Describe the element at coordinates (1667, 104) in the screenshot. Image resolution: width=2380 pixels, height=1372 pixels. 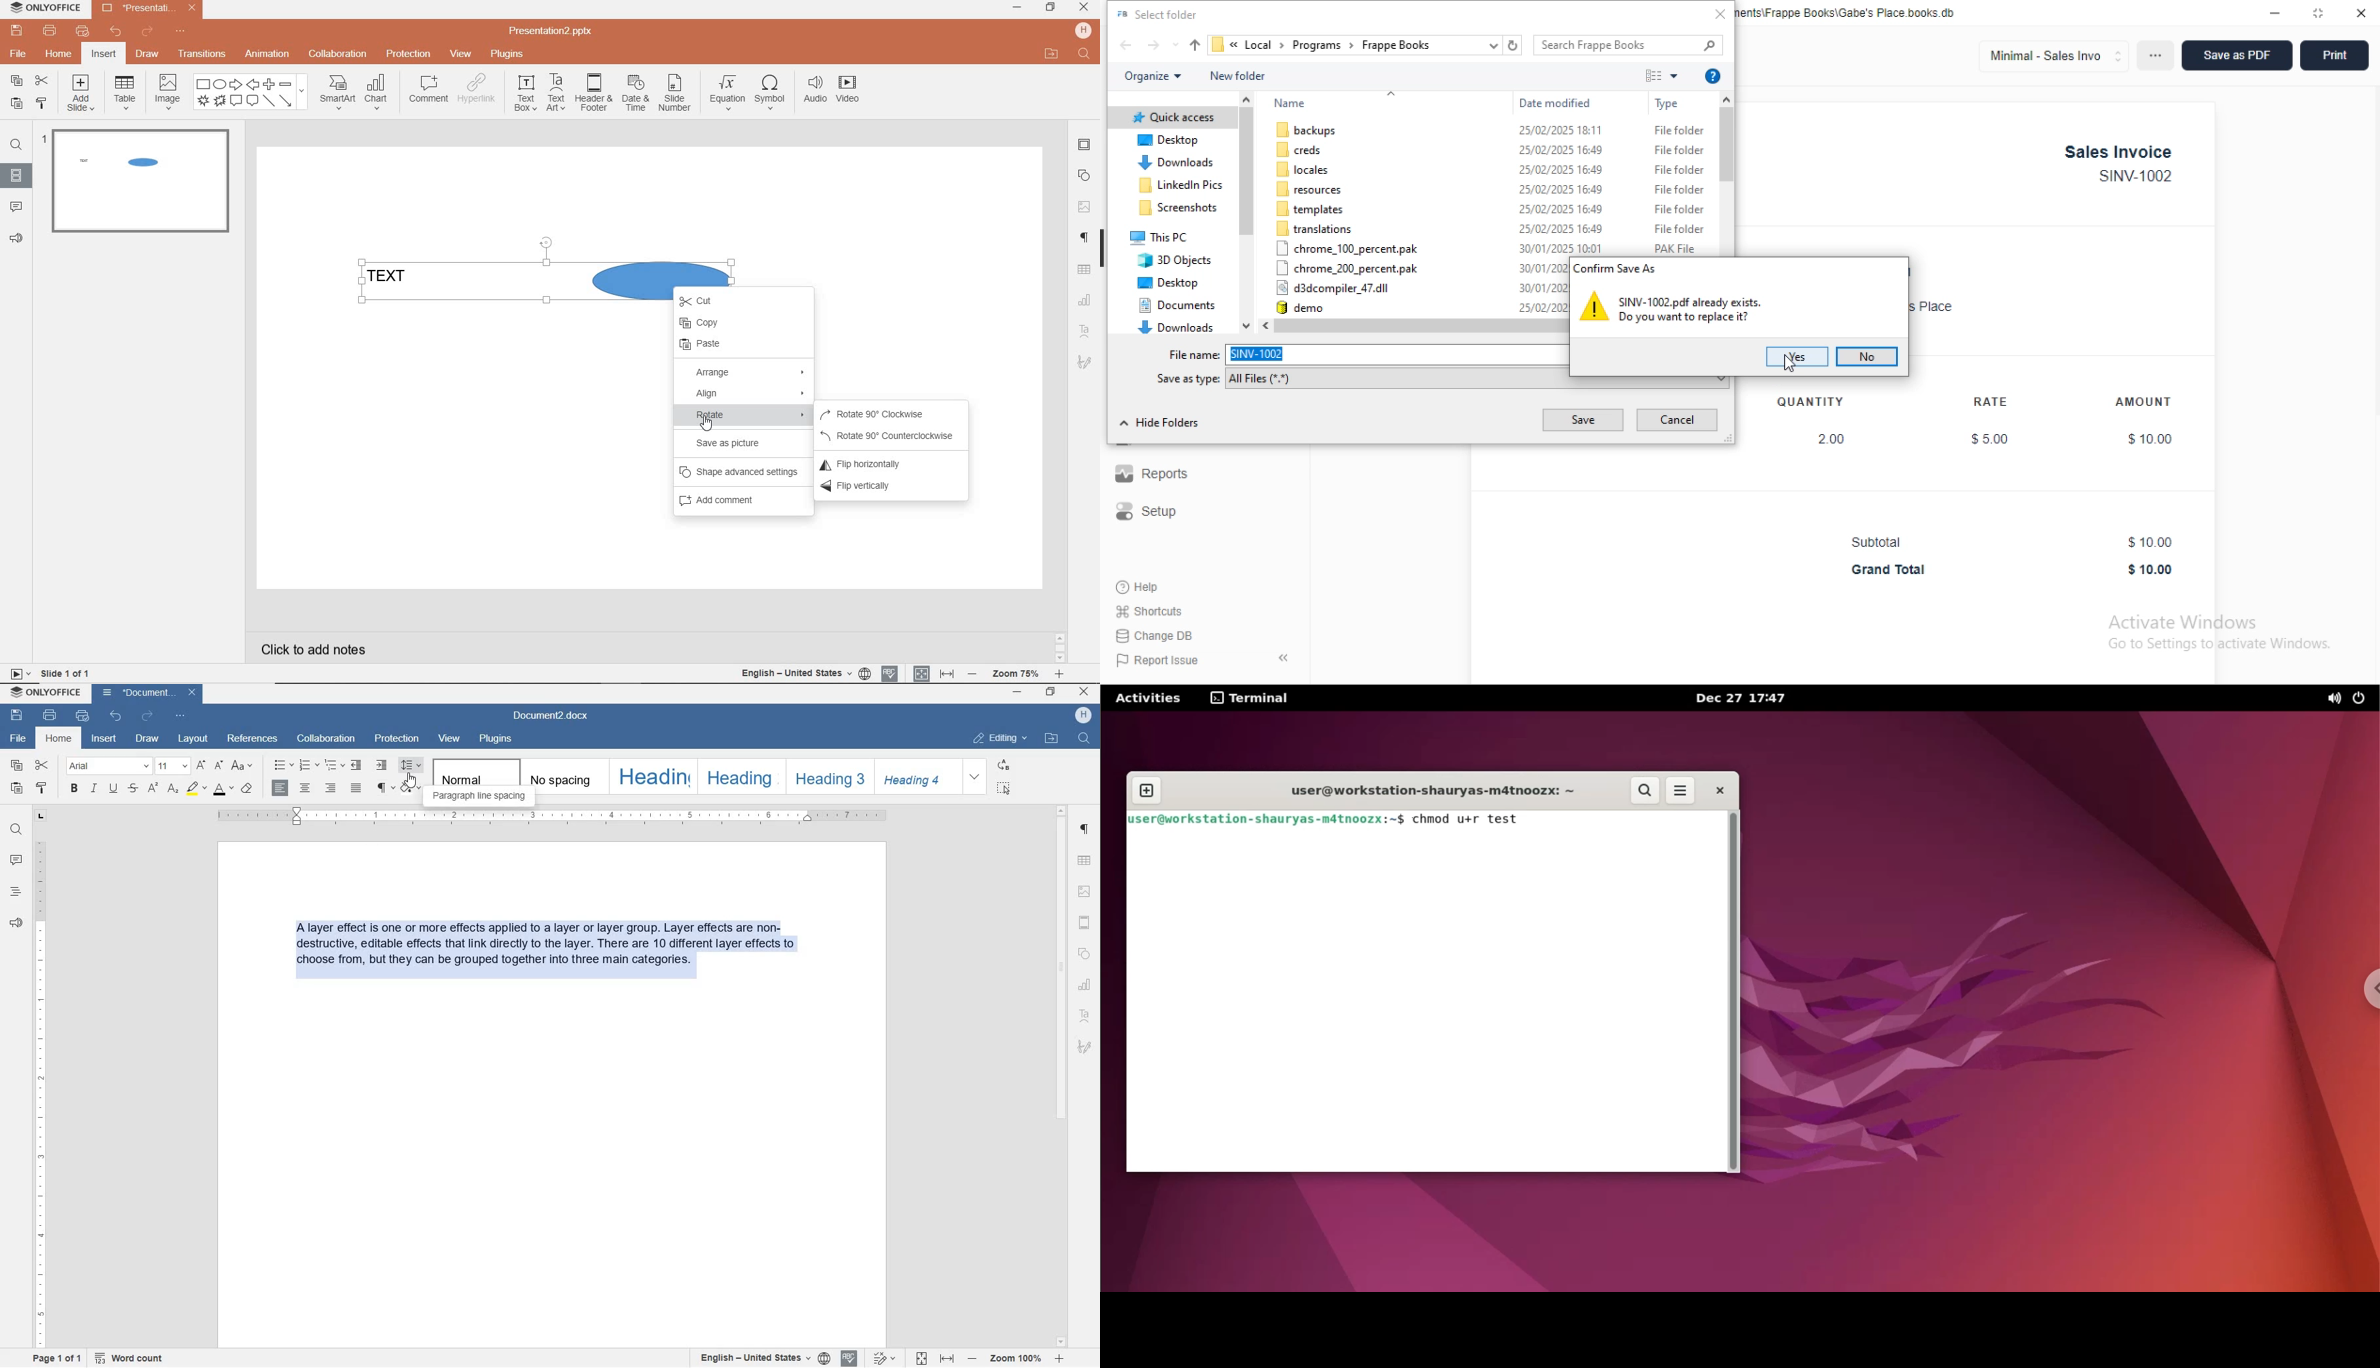
I see `type` at that location.